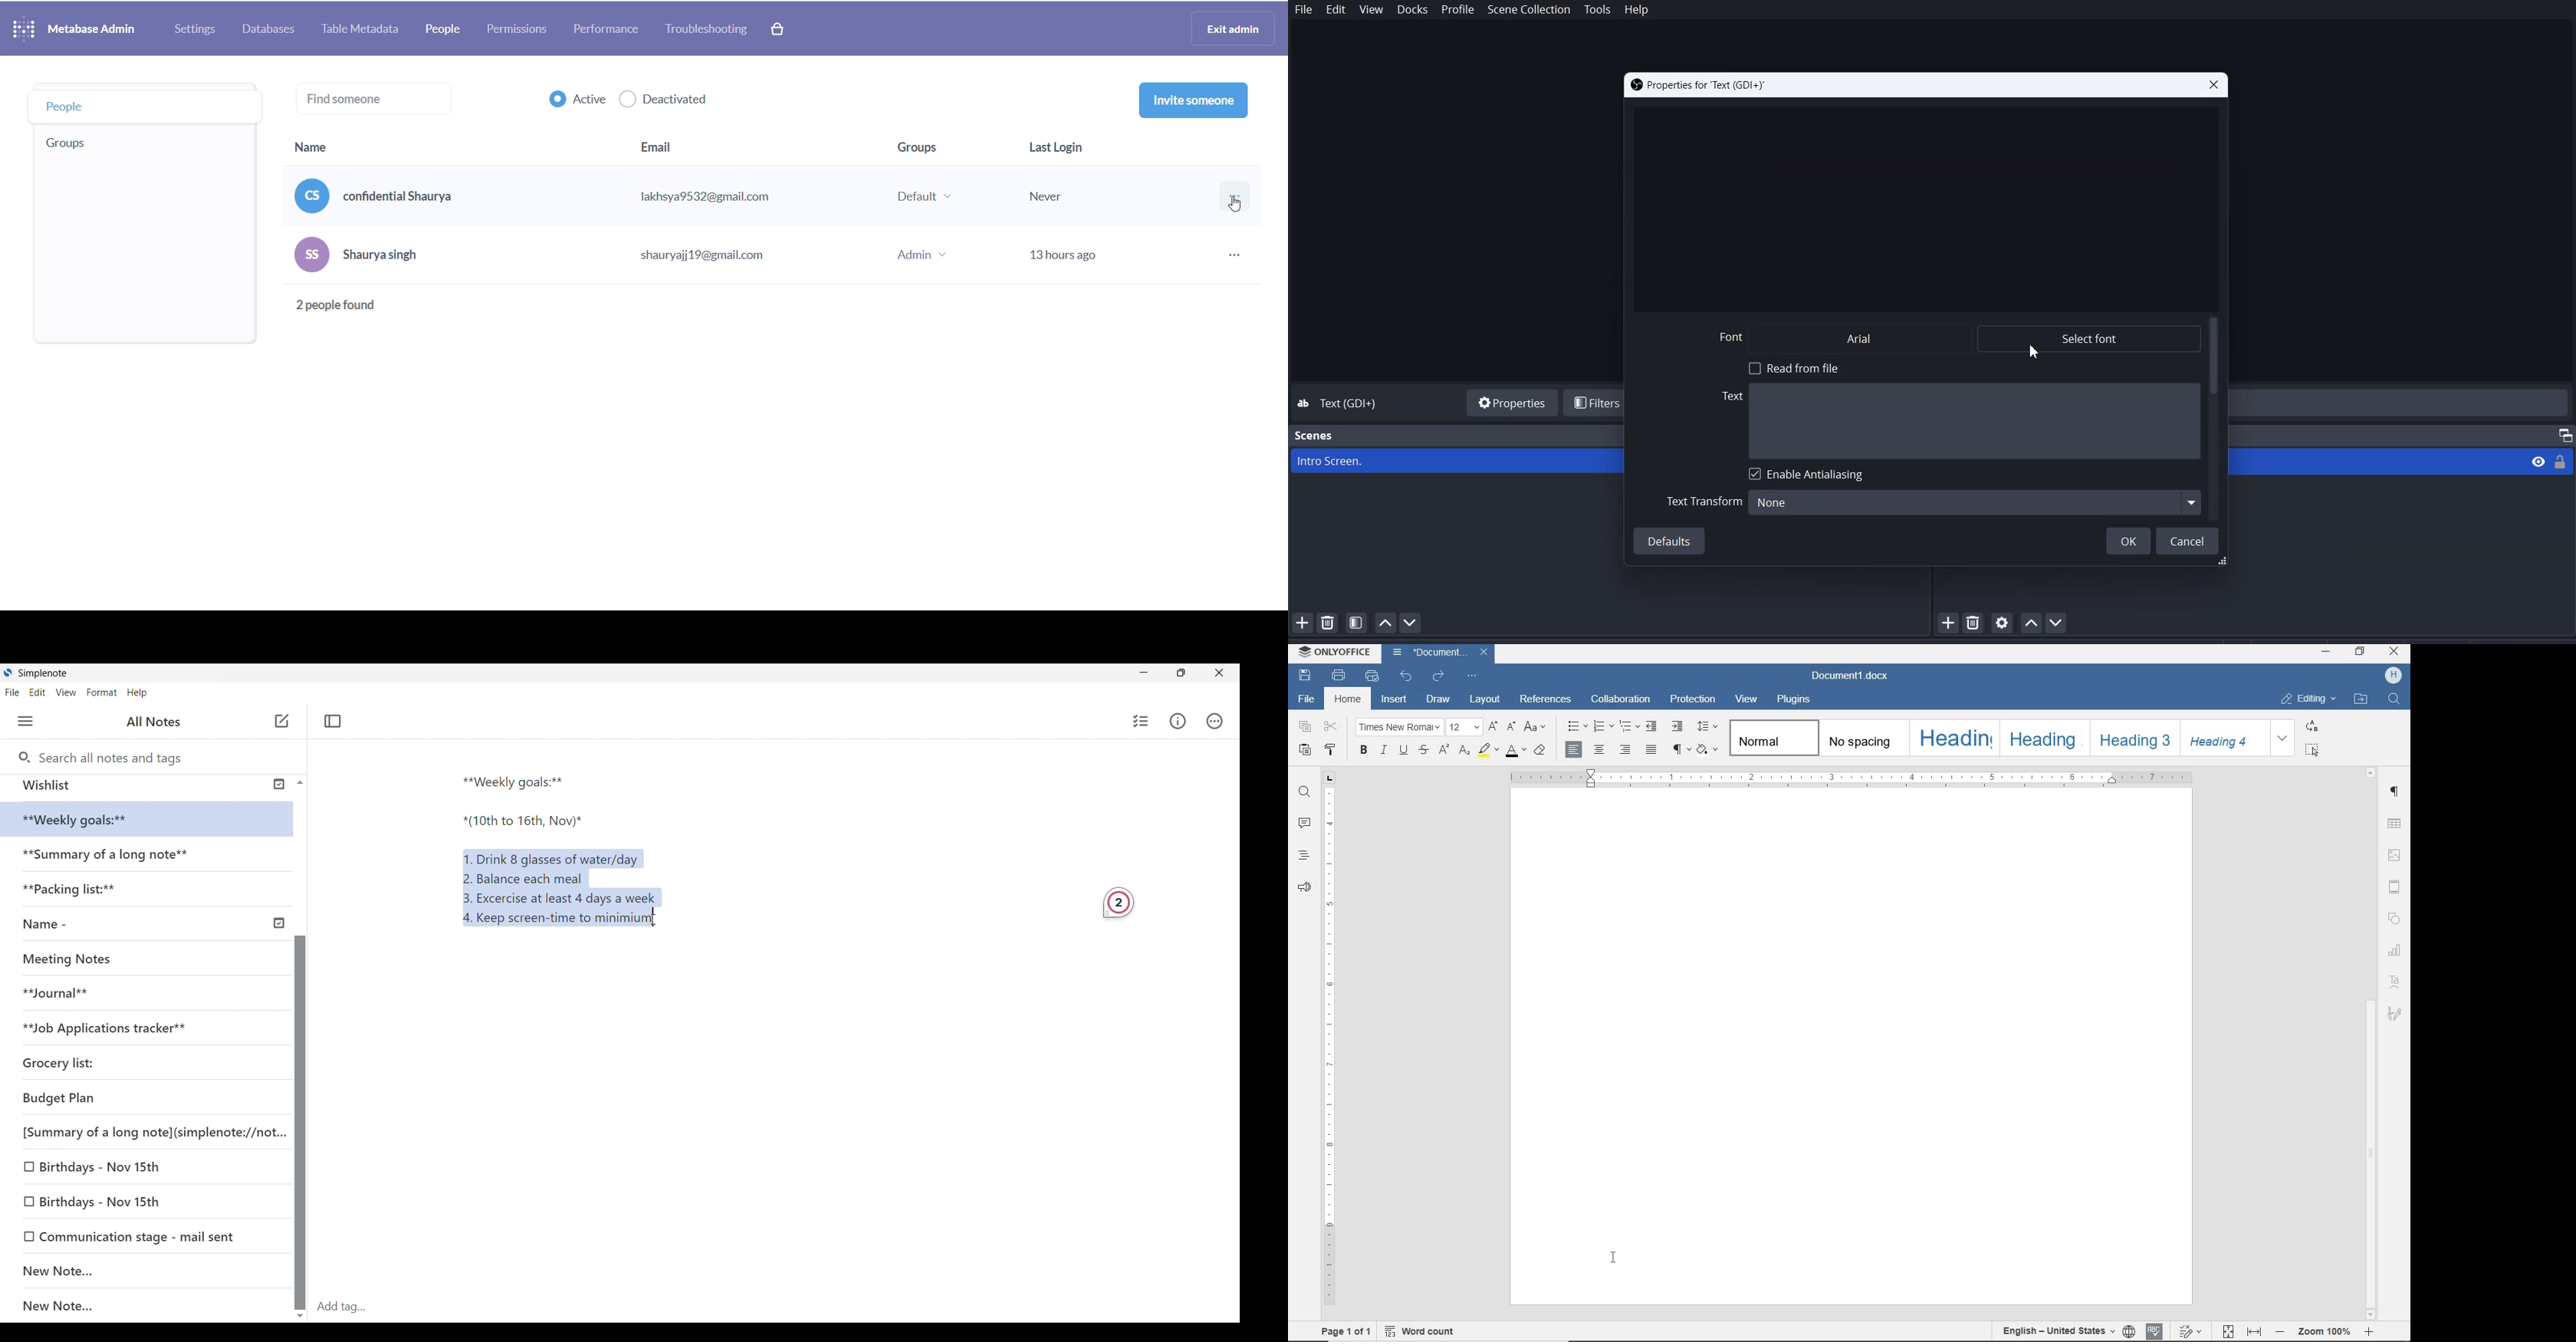  Describe the element at coordinates (2282, 736) in the screenshot. I see `expand` at that location.